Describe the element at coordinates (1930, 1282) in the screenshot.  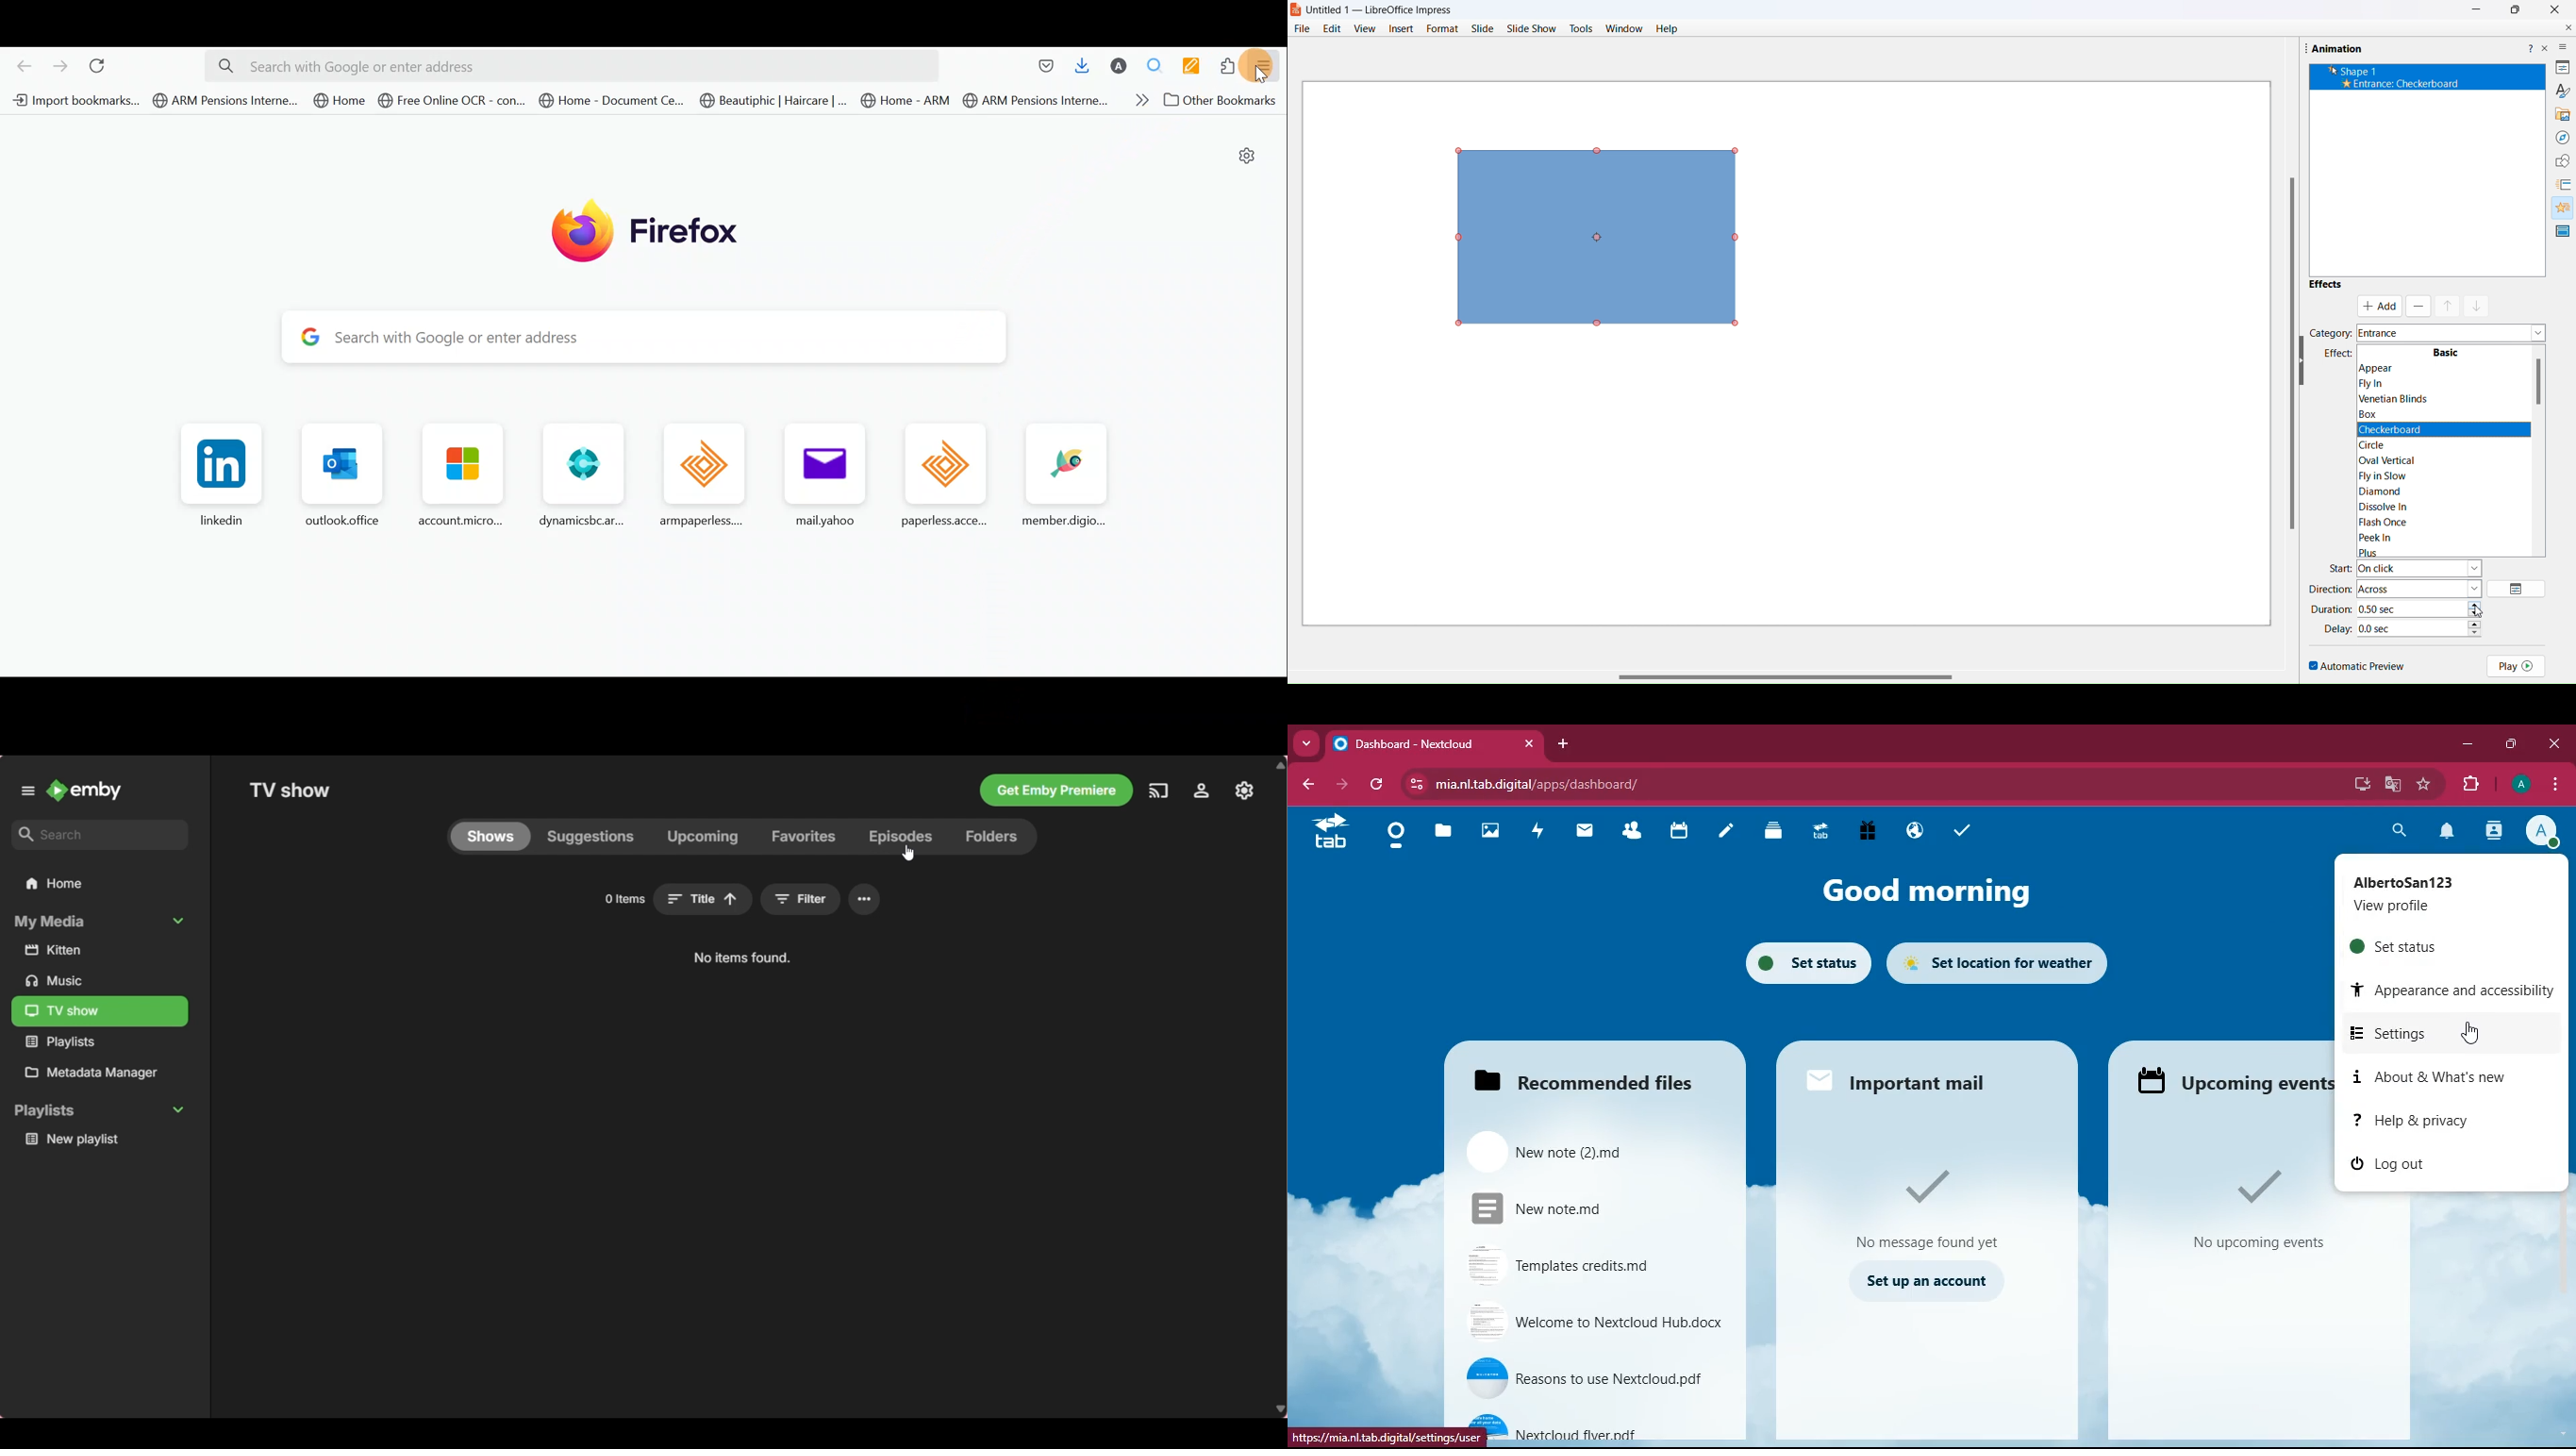
I see `set up an account` at that location.